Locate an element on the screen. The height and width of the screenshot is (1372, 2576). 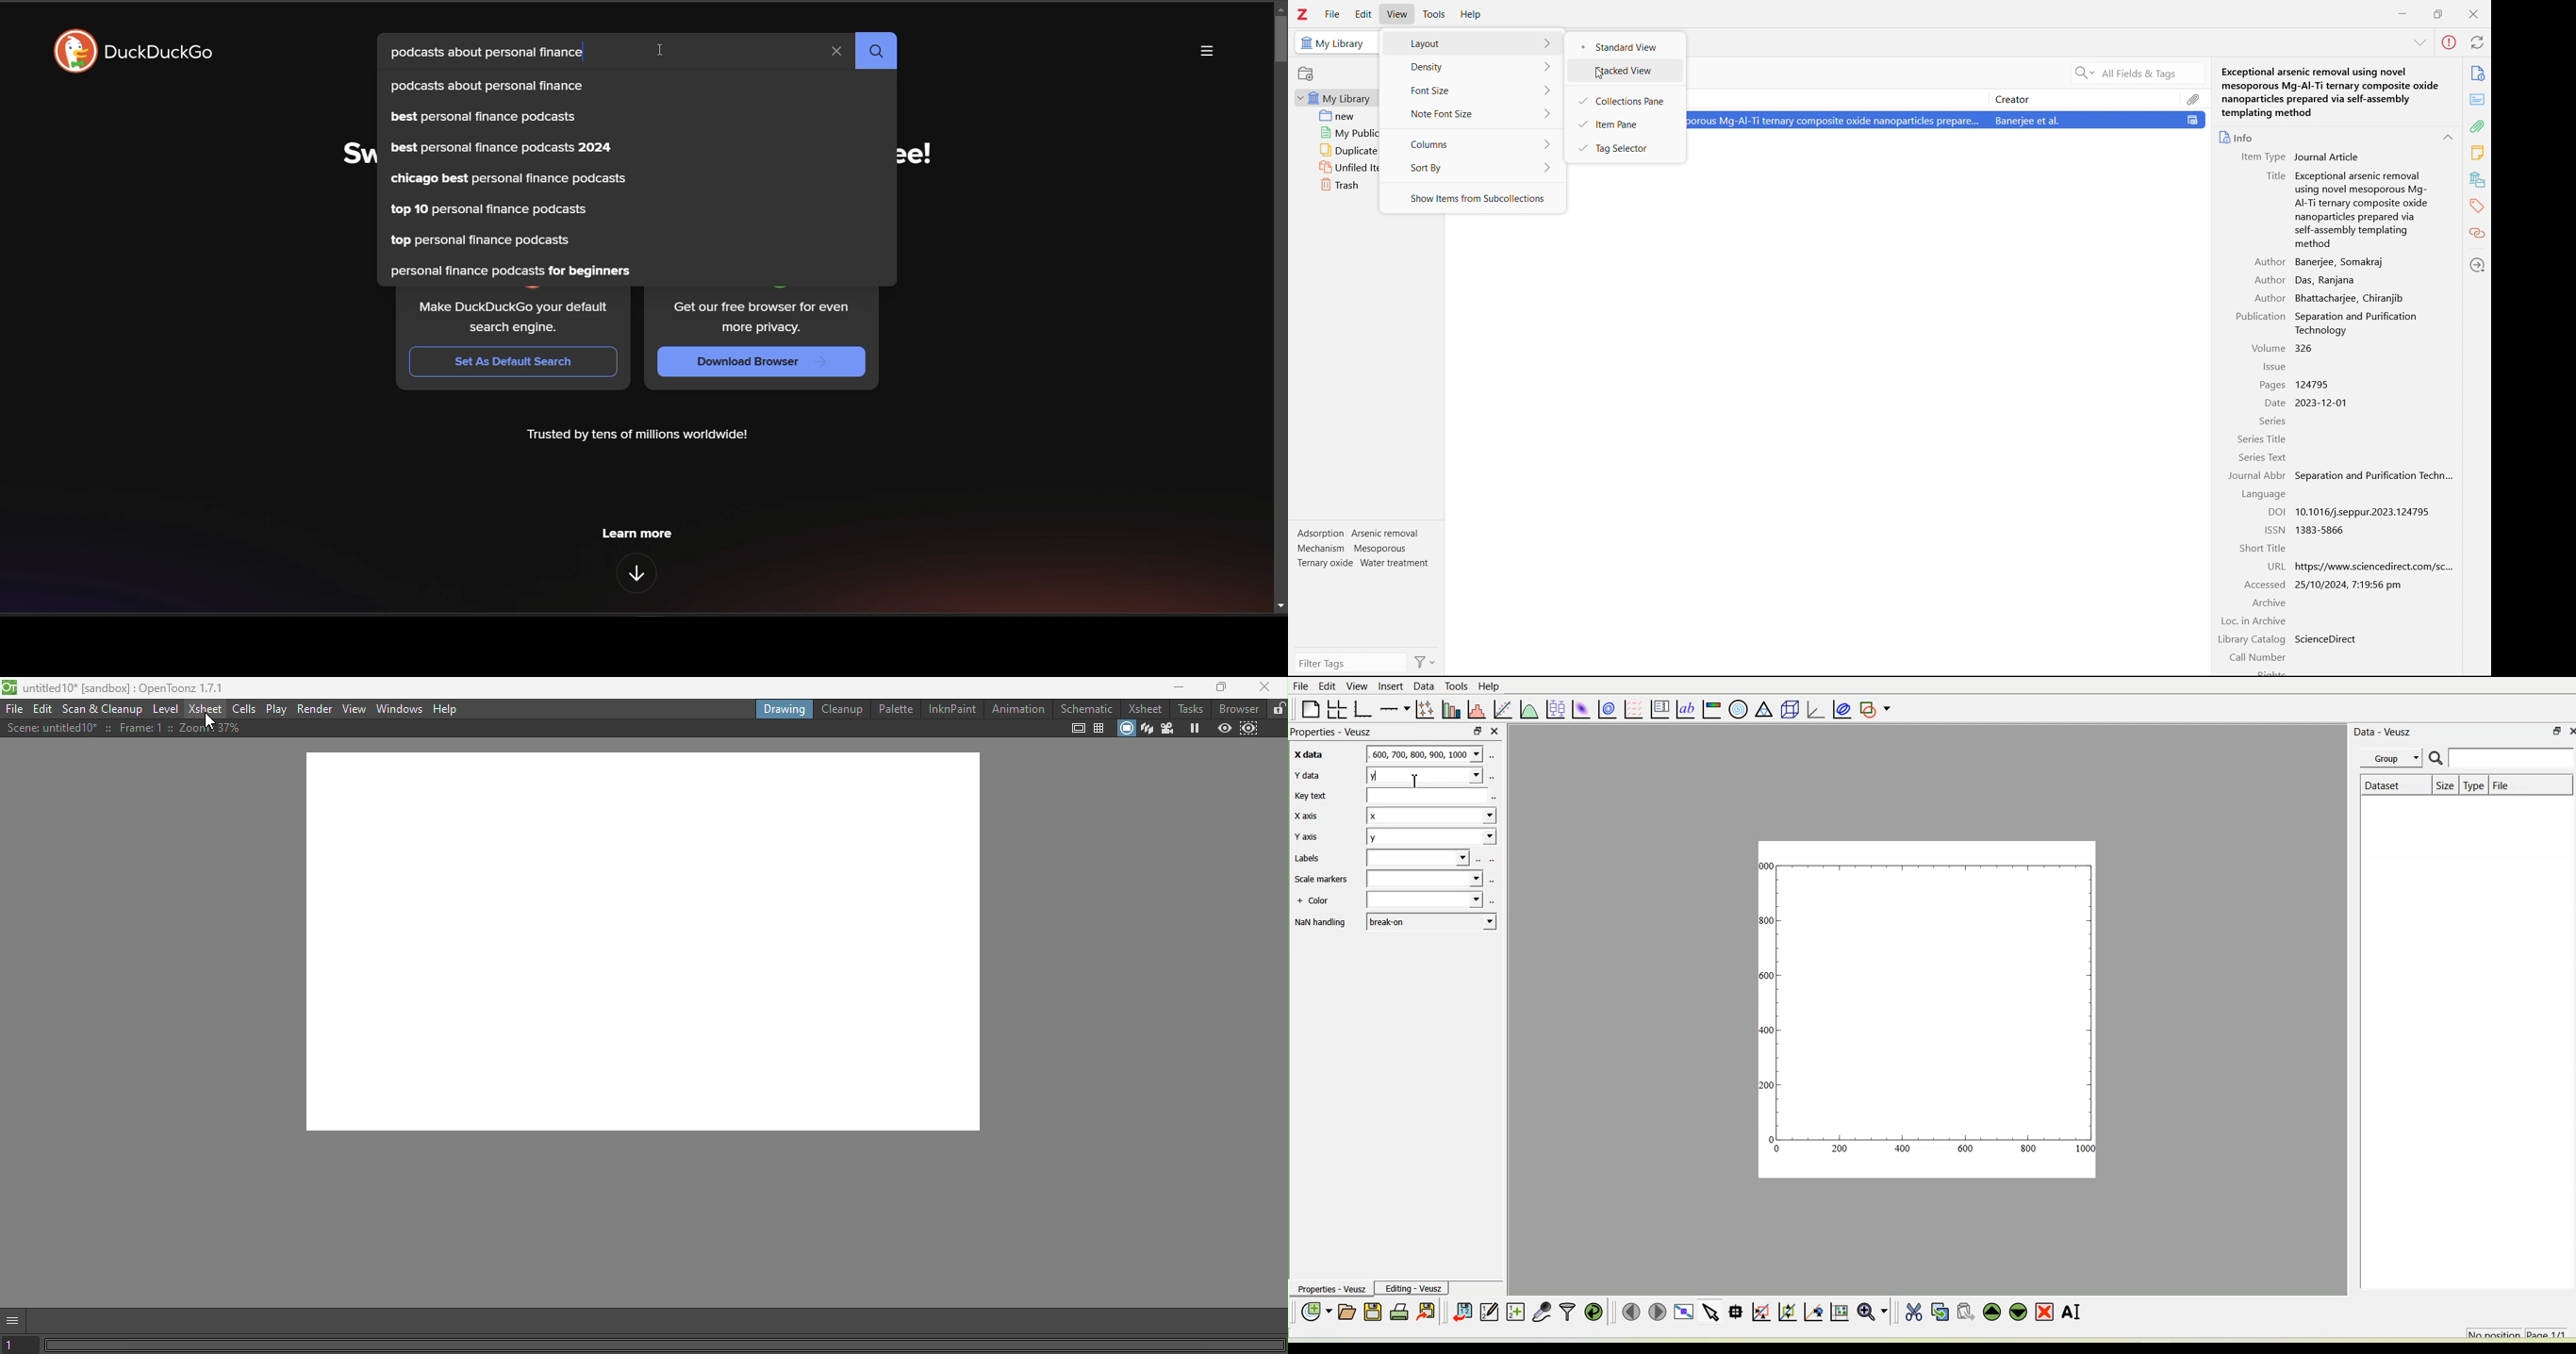
show items from subcollections is located at coordinates (1473, 199).